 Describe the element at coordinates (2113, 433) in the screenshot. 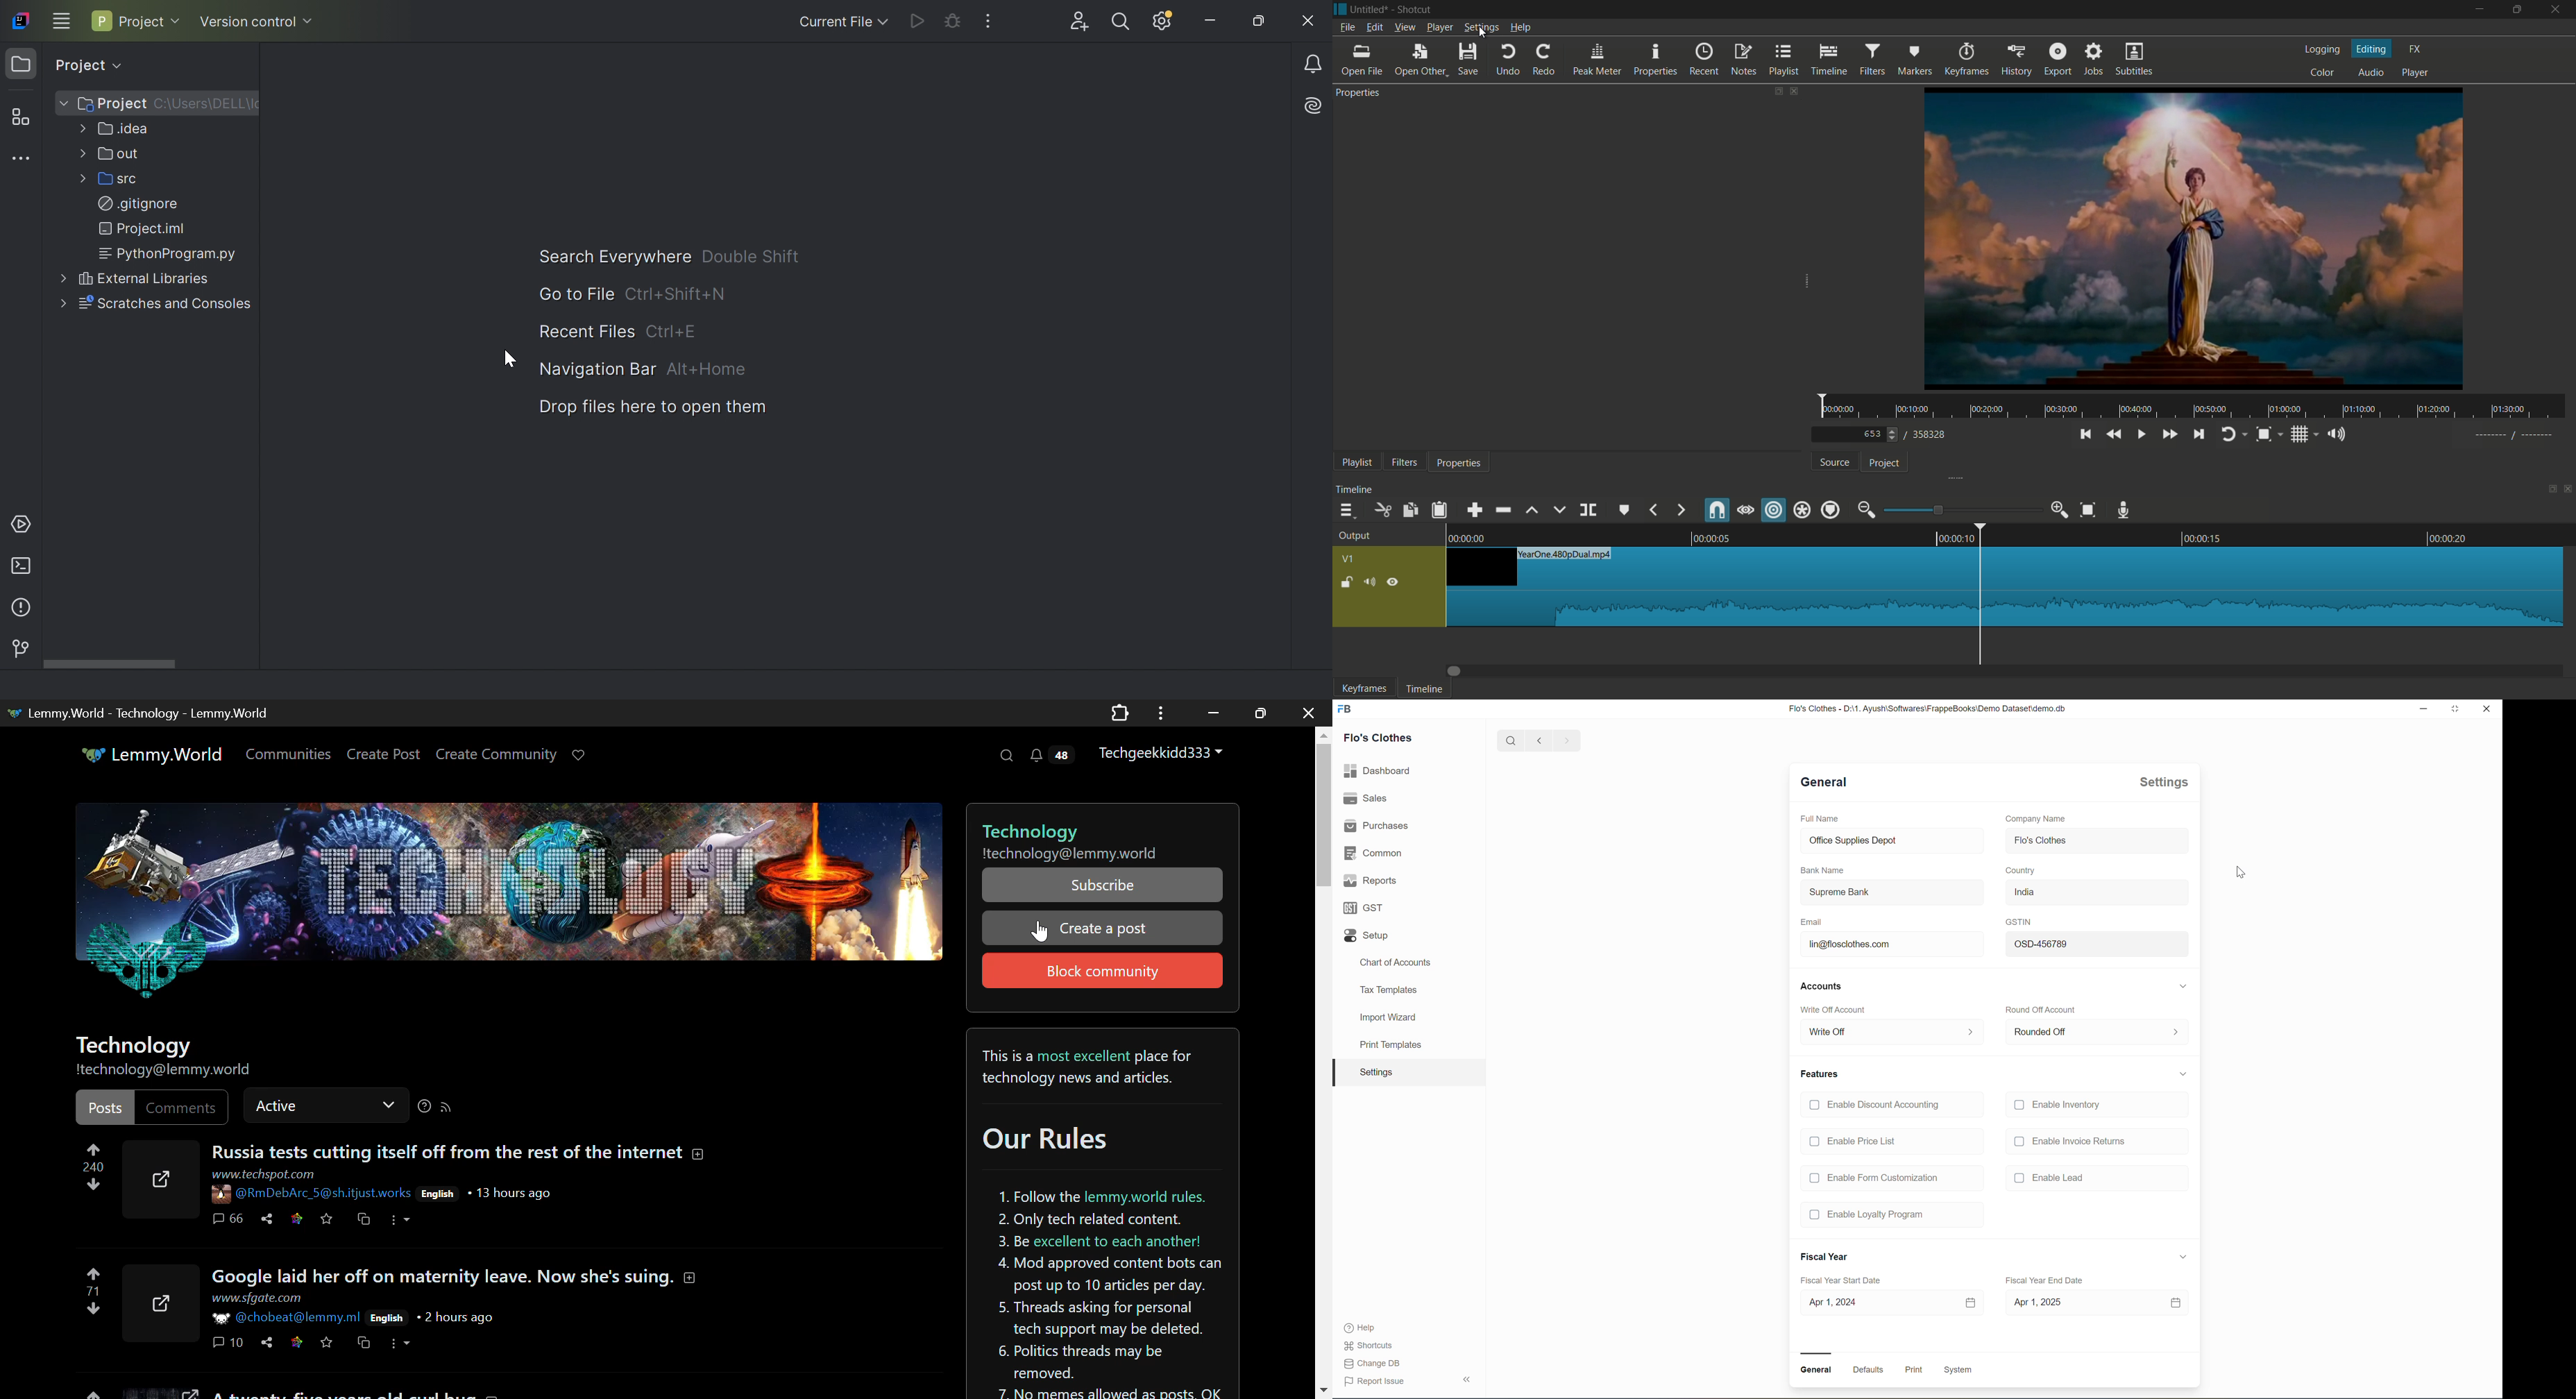

I see `quickly play backward` at that location.